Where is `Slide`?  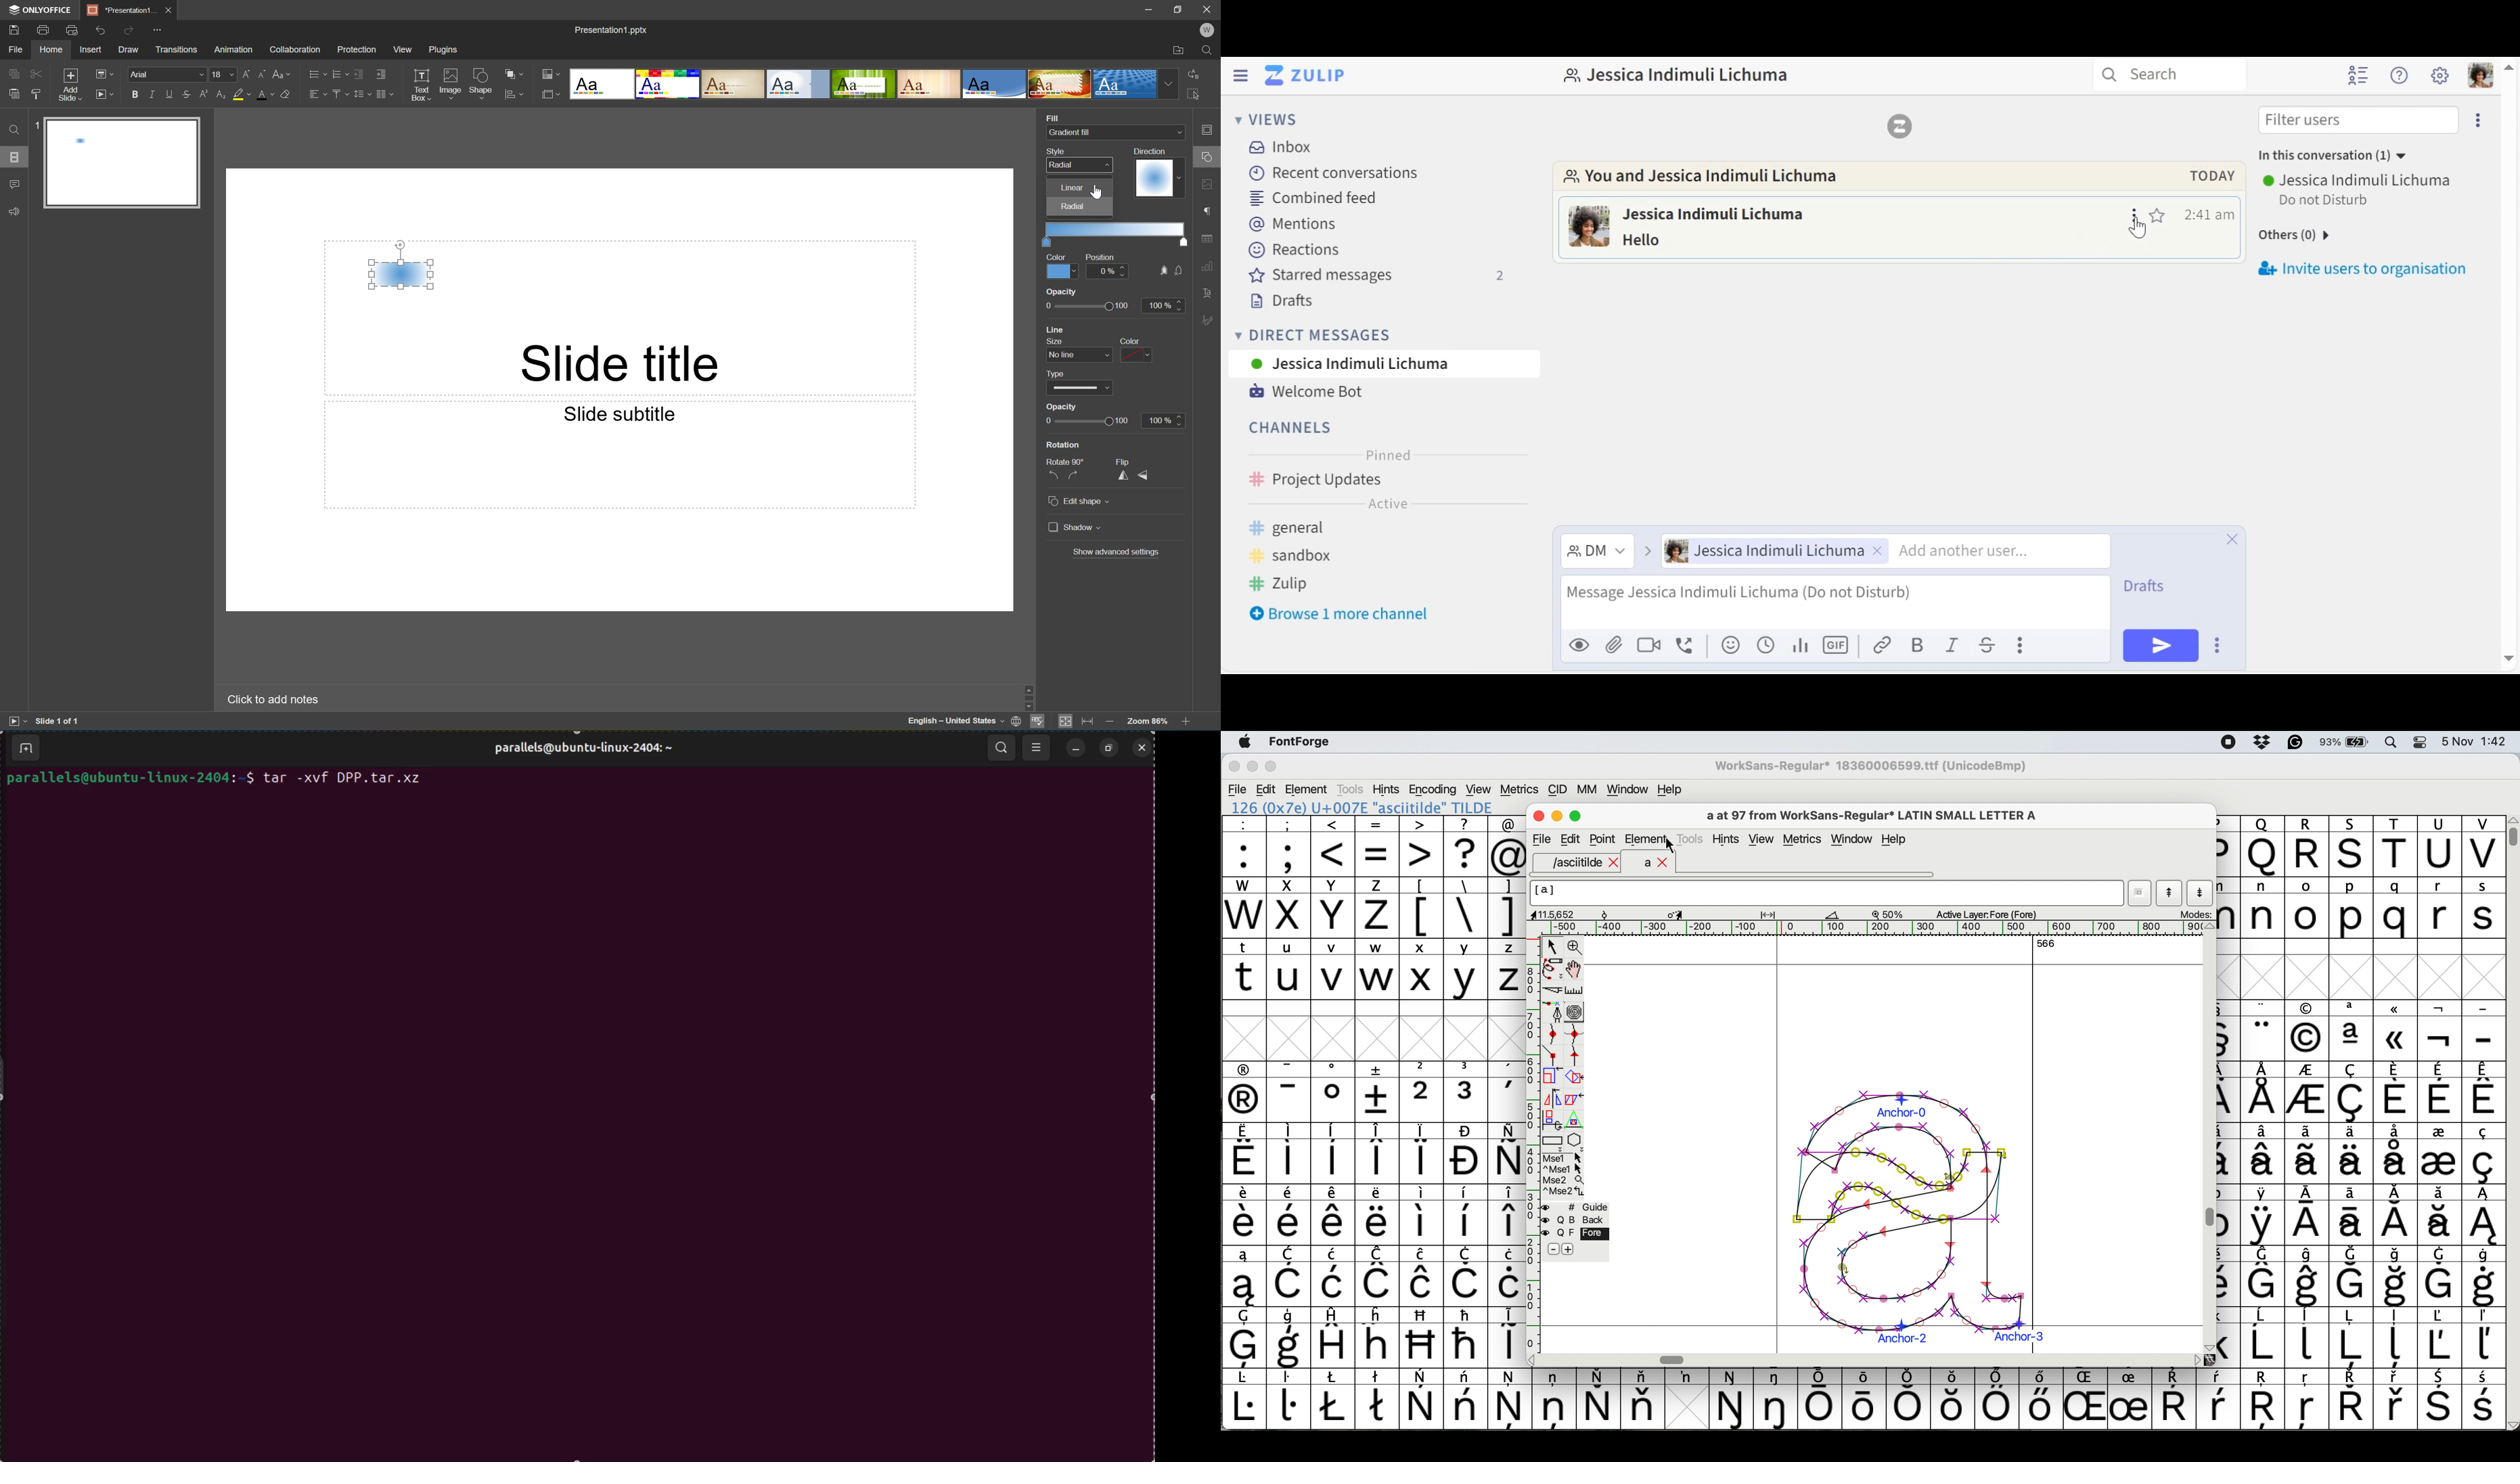
Slide is located at coordinates (124, 164).